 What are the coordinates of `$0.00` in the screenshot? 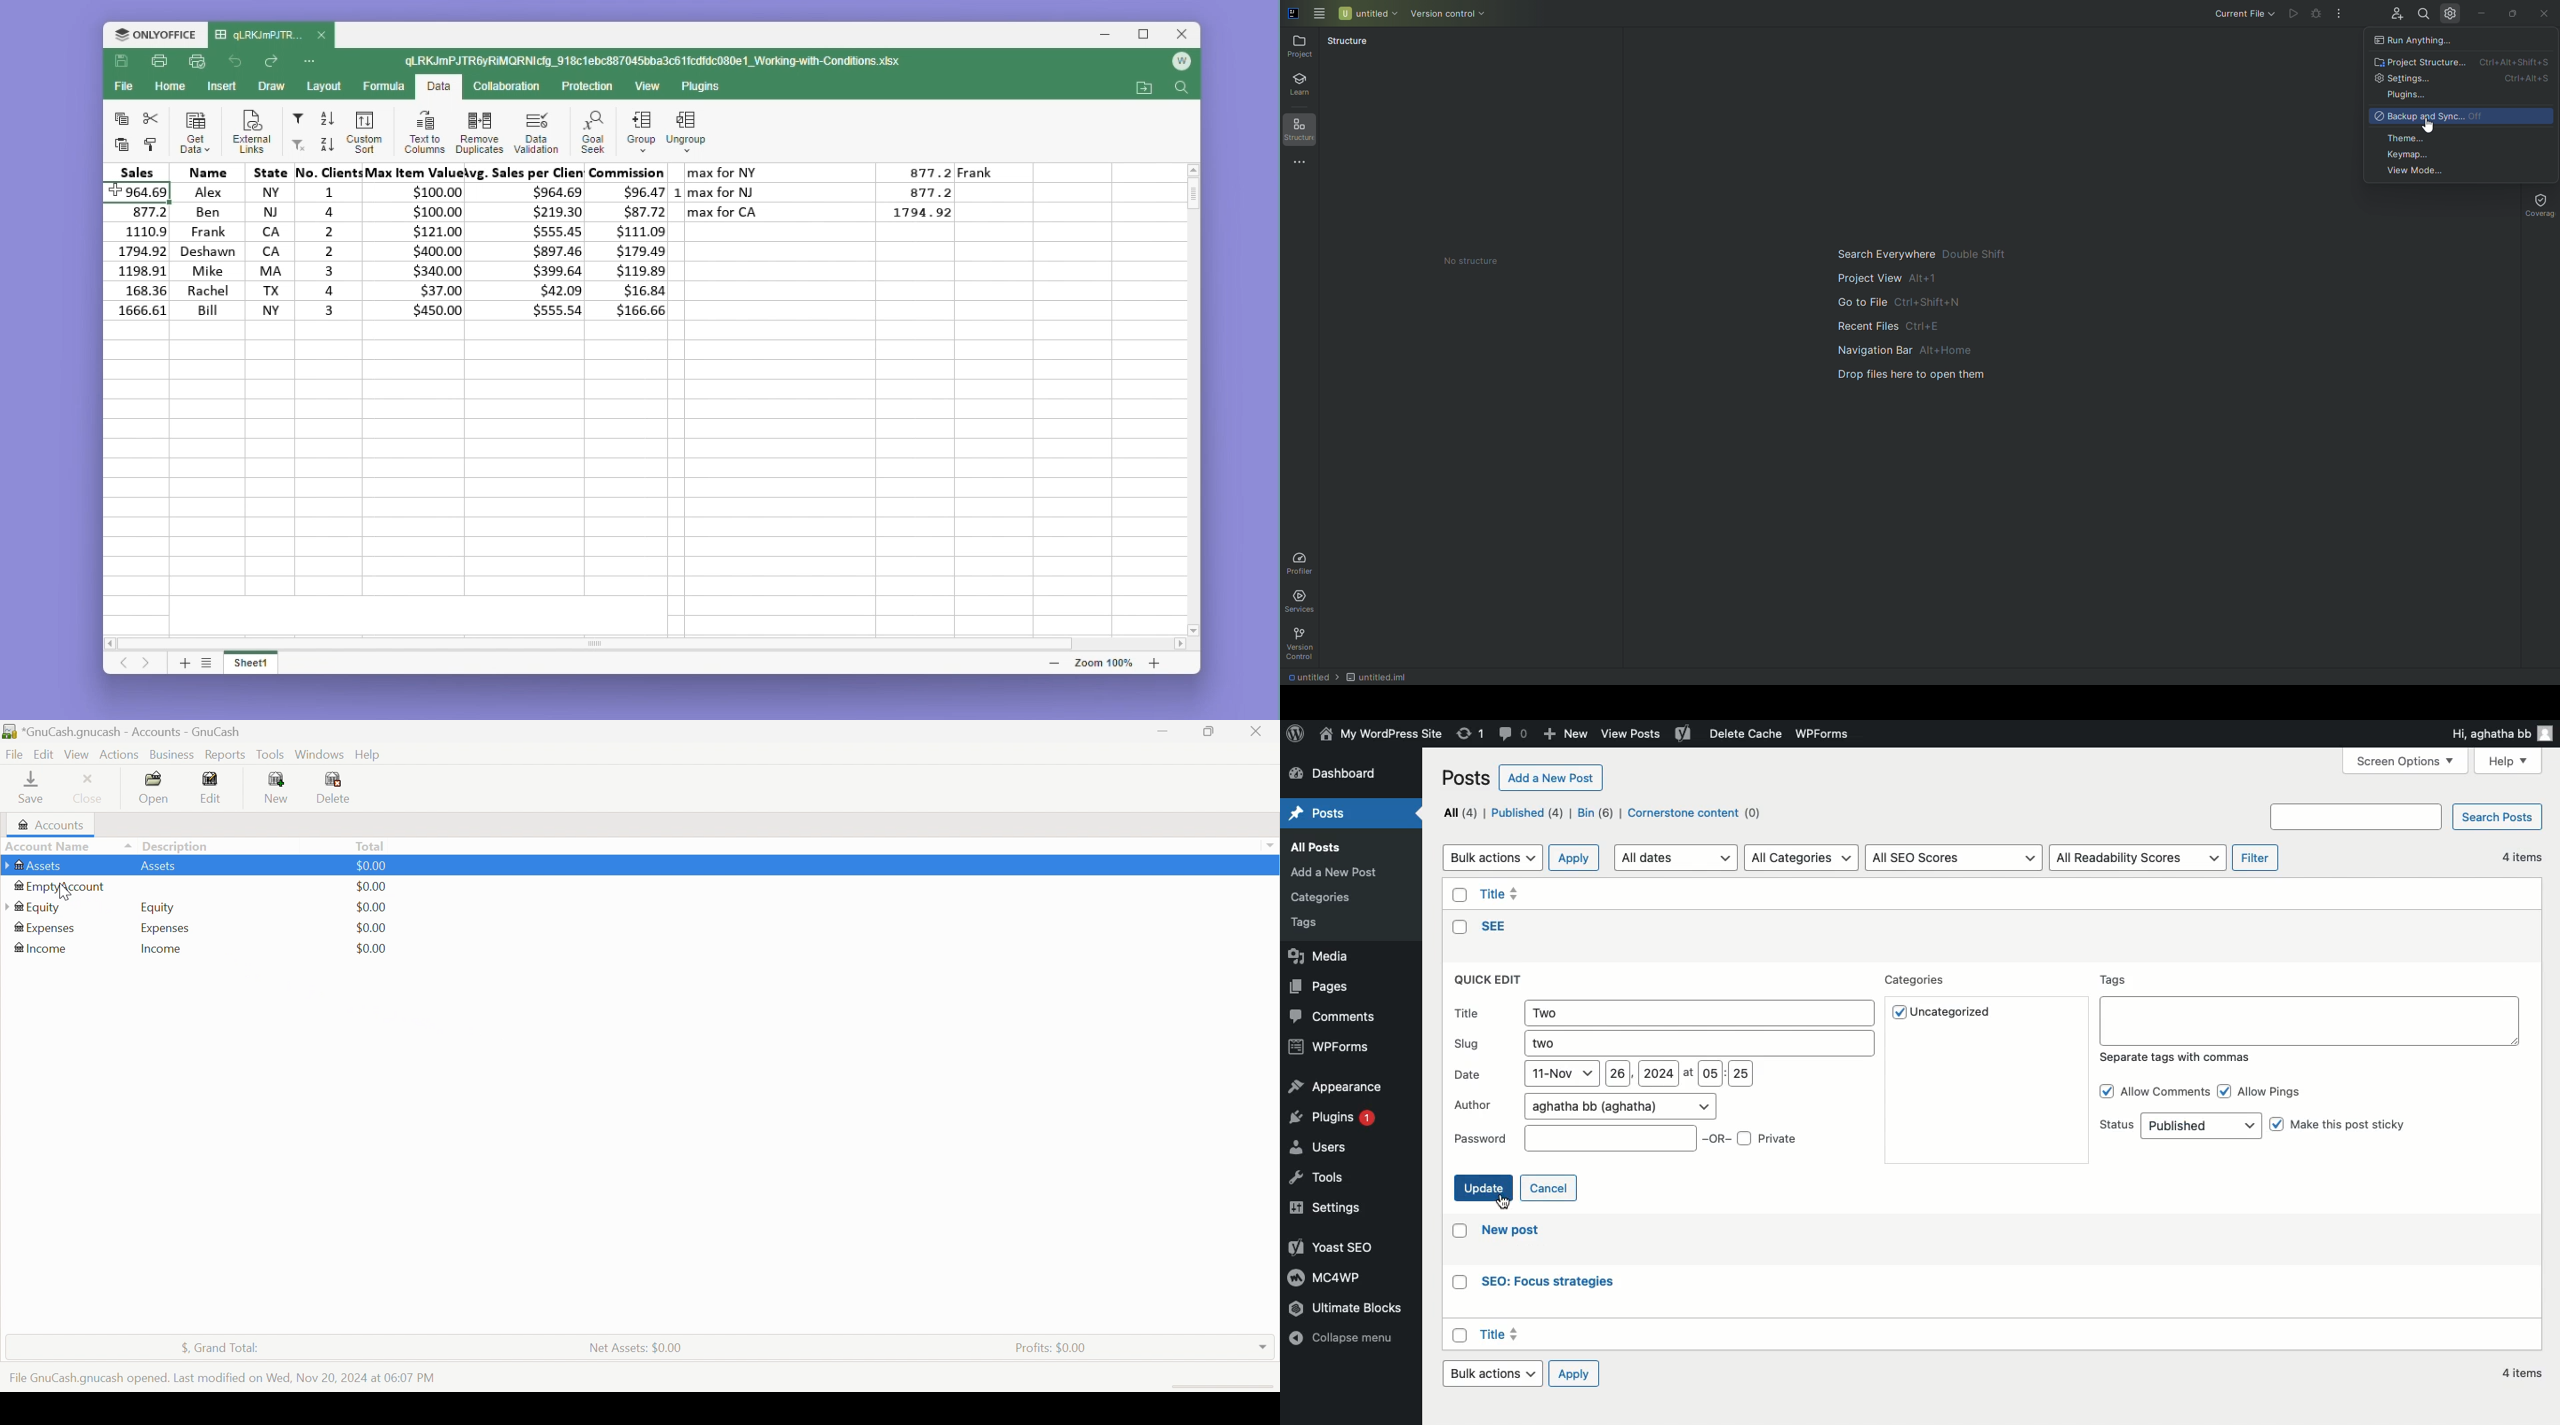 It's located at (369, 949).